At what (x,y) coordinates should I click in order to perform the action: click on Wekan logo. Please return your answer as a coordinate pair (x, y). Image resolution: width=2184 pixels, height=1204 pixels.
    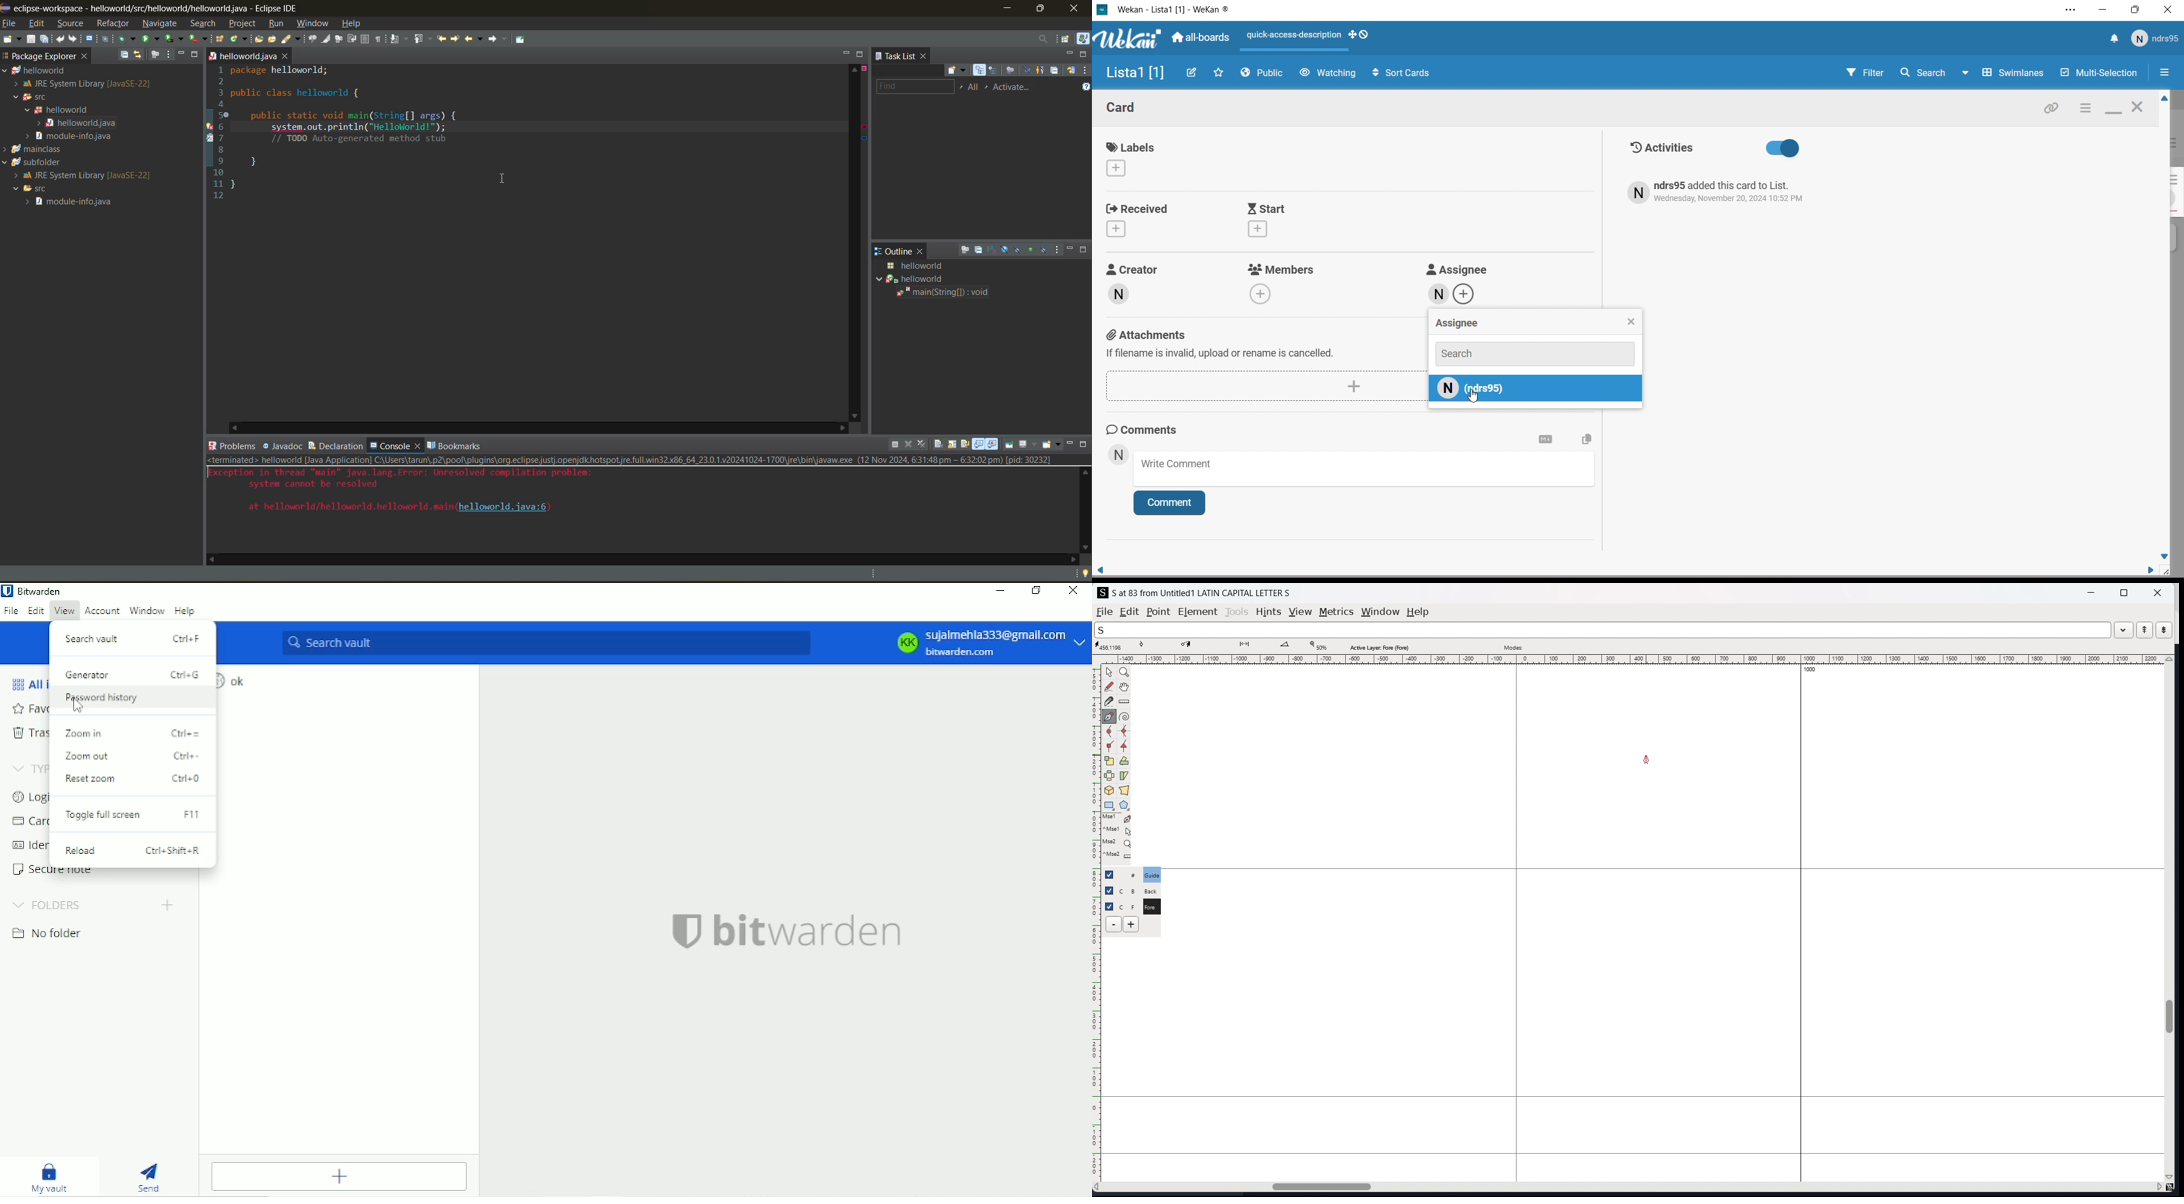
    Looking at the image, I should click on (1126, 40).